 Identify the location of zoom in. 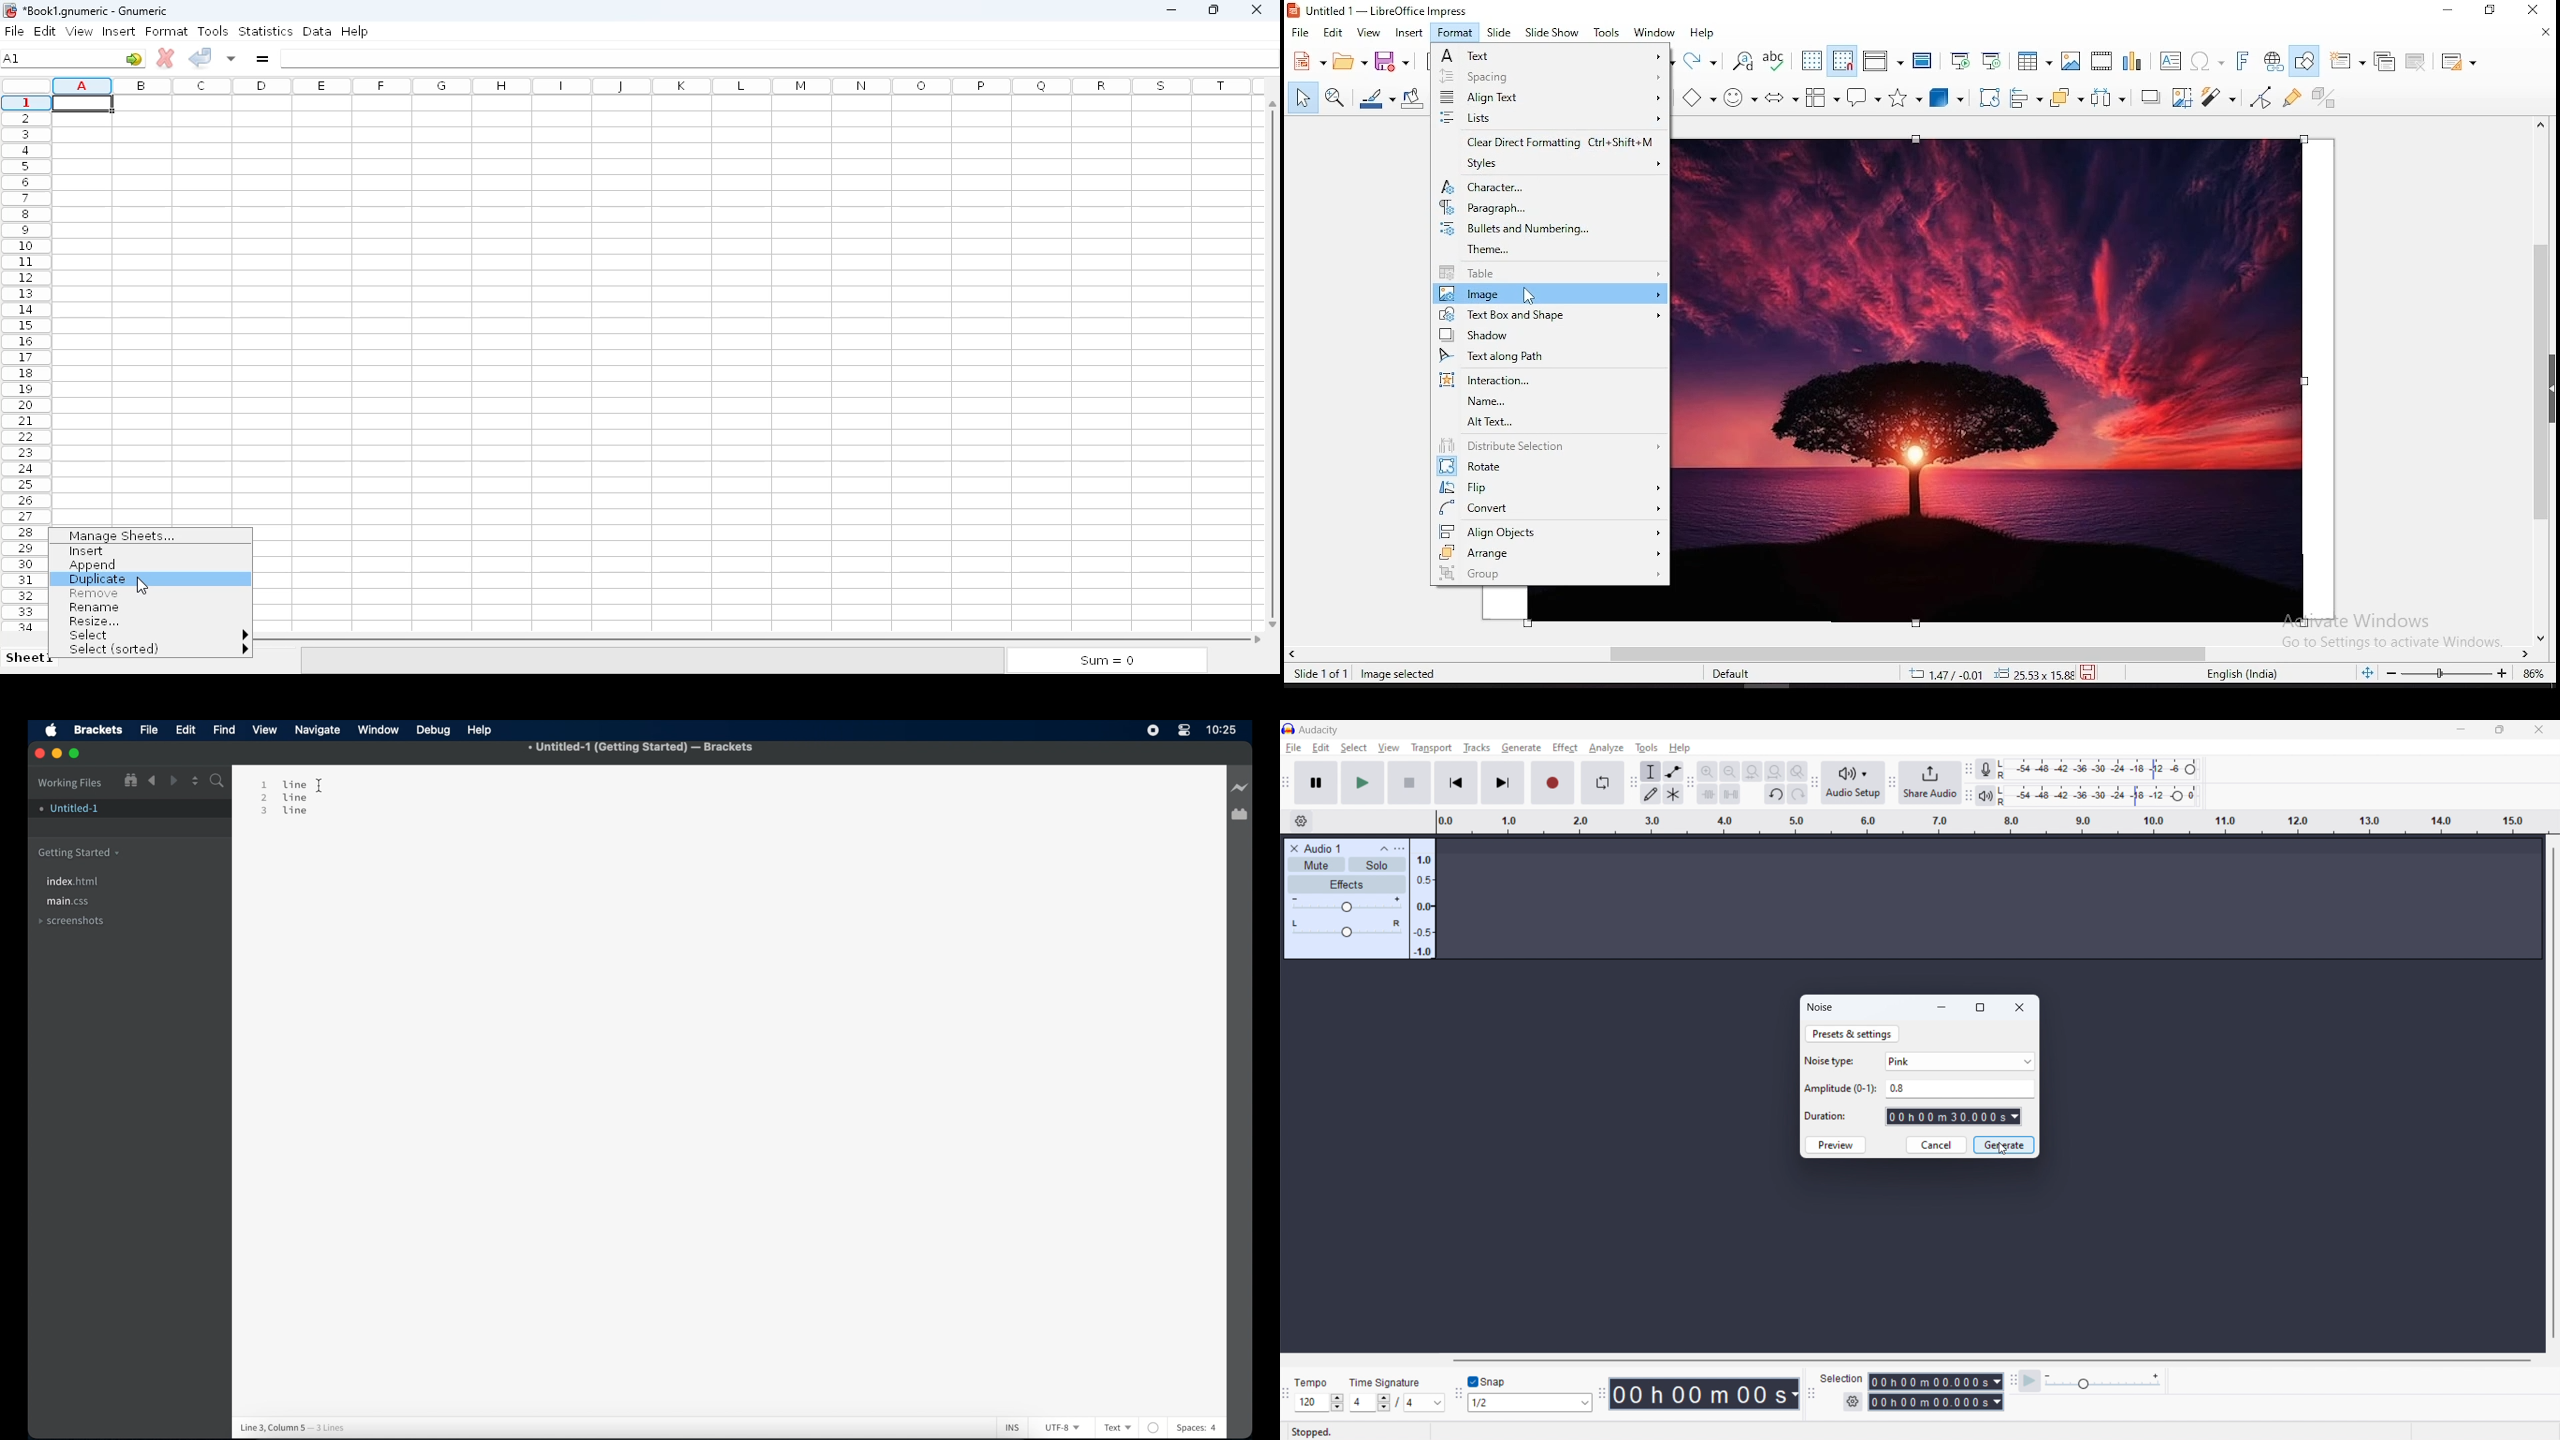
(1707, 771).